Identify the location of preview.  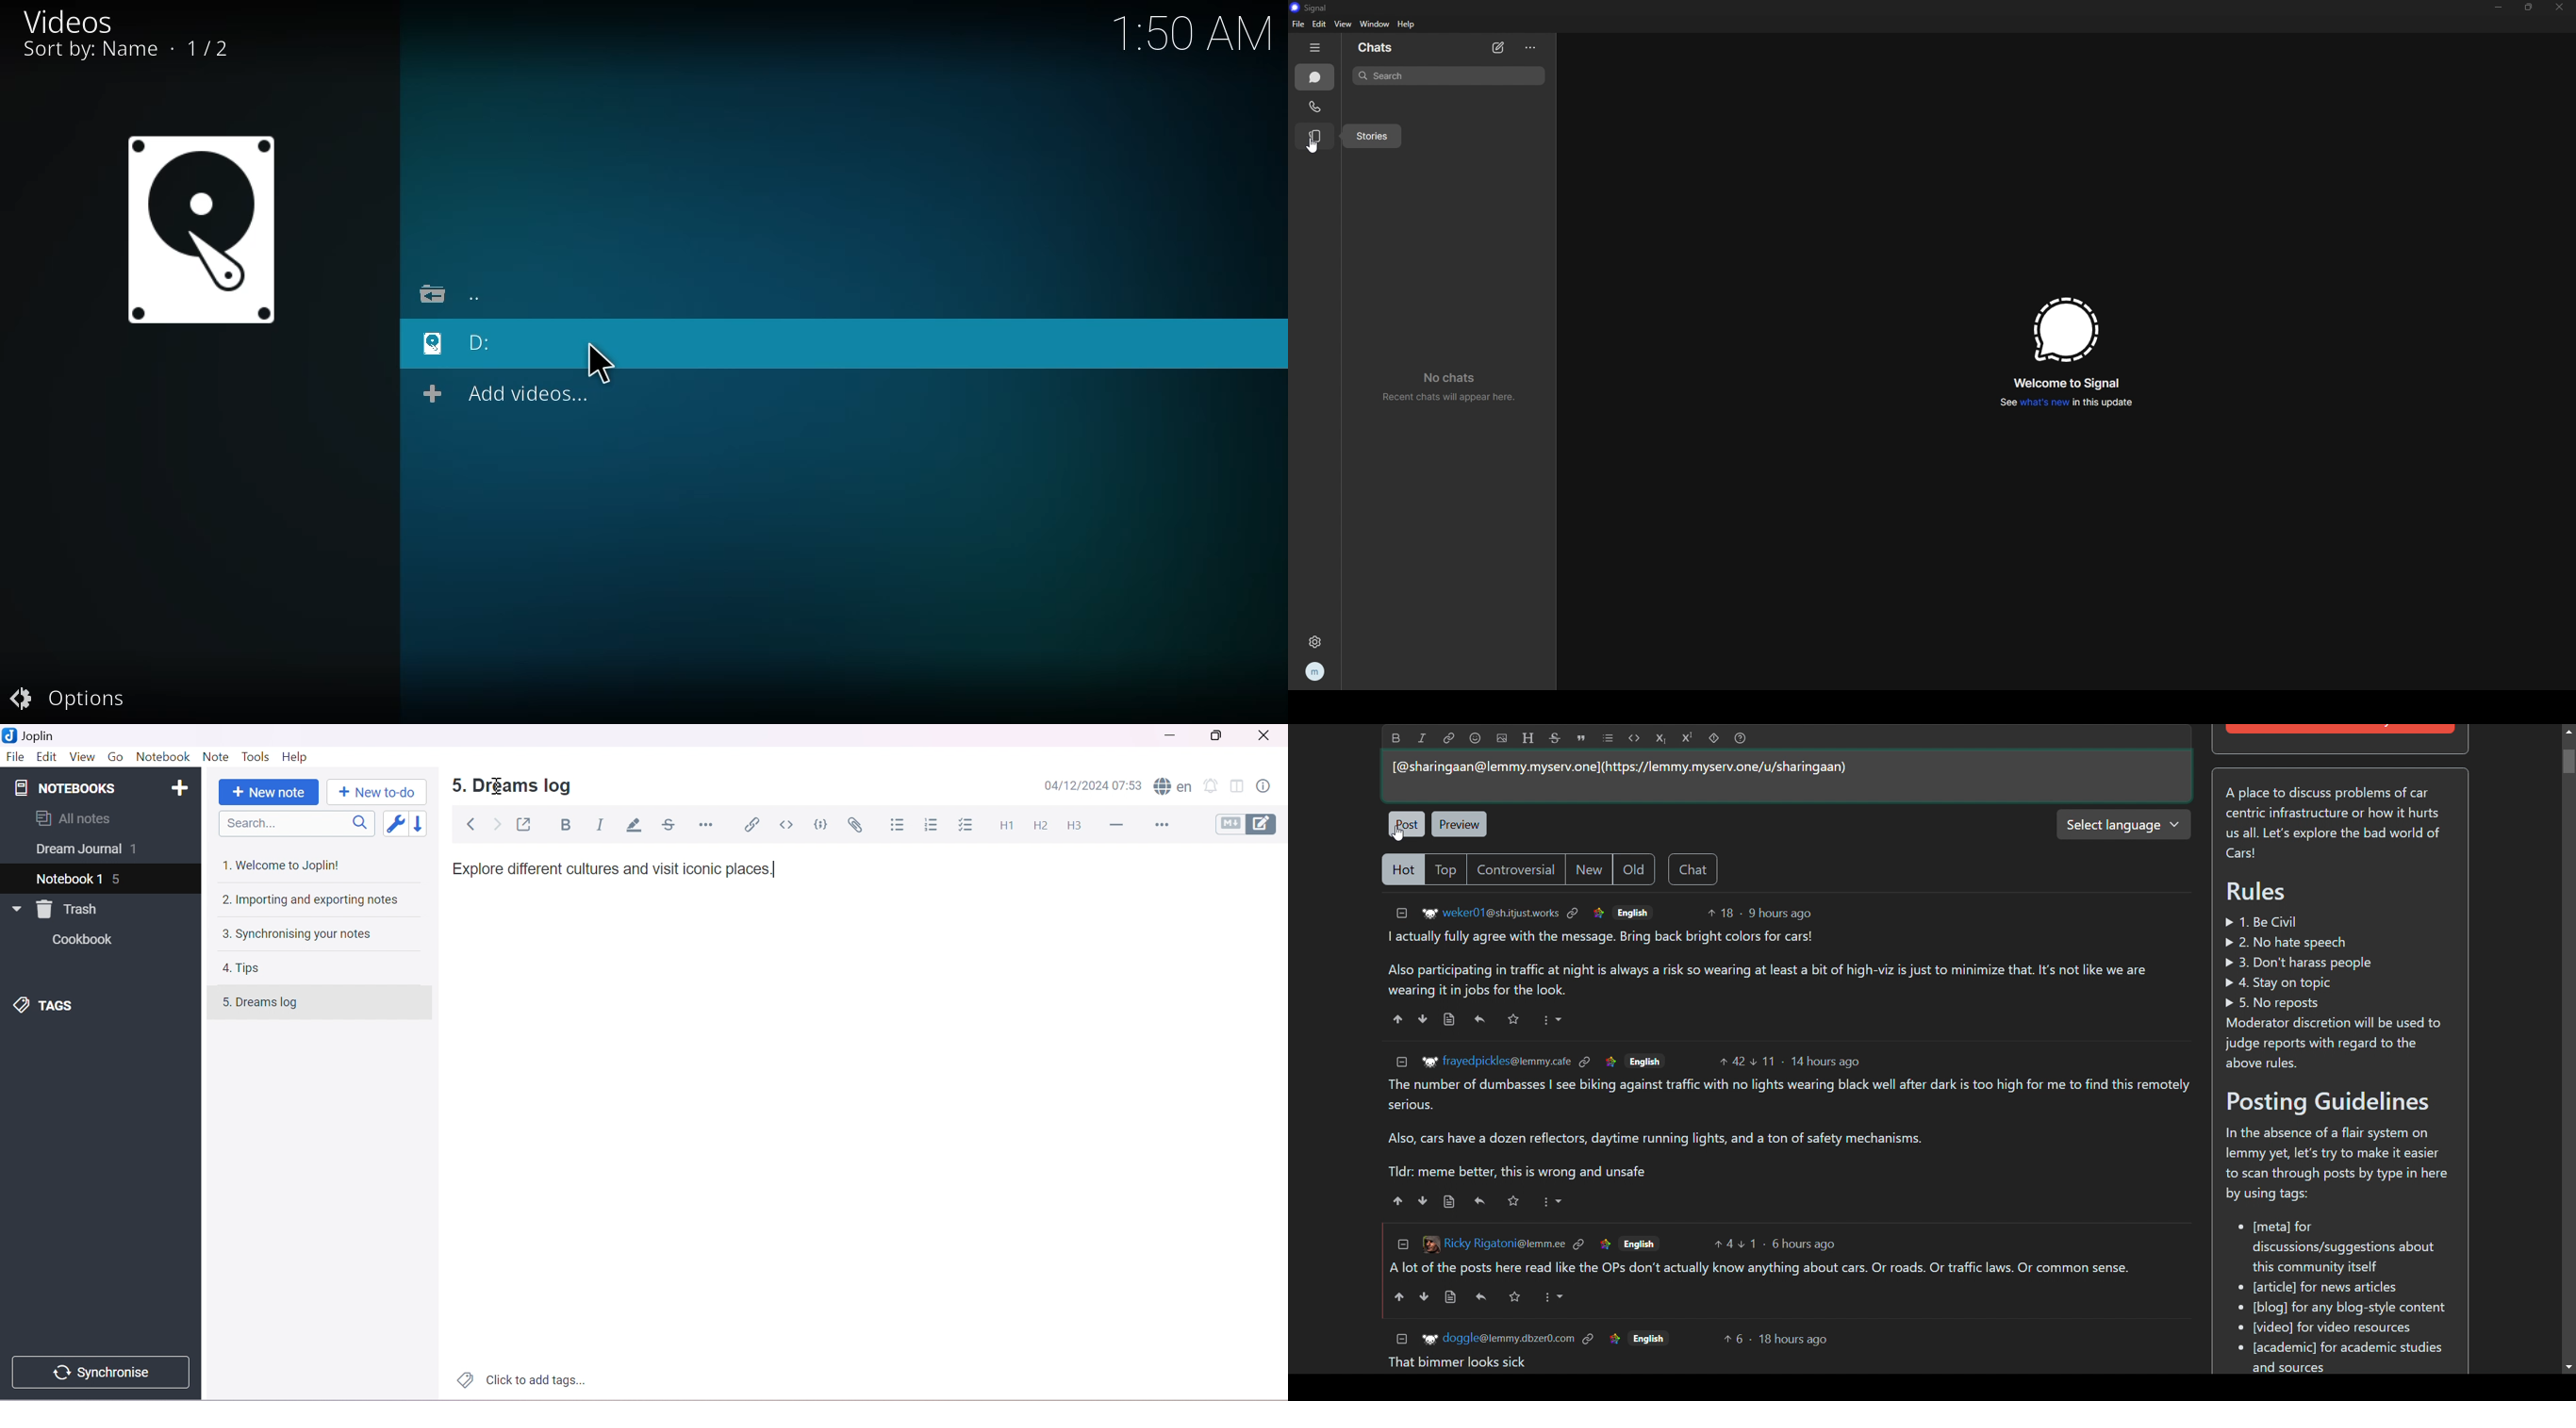
(1460, 823).